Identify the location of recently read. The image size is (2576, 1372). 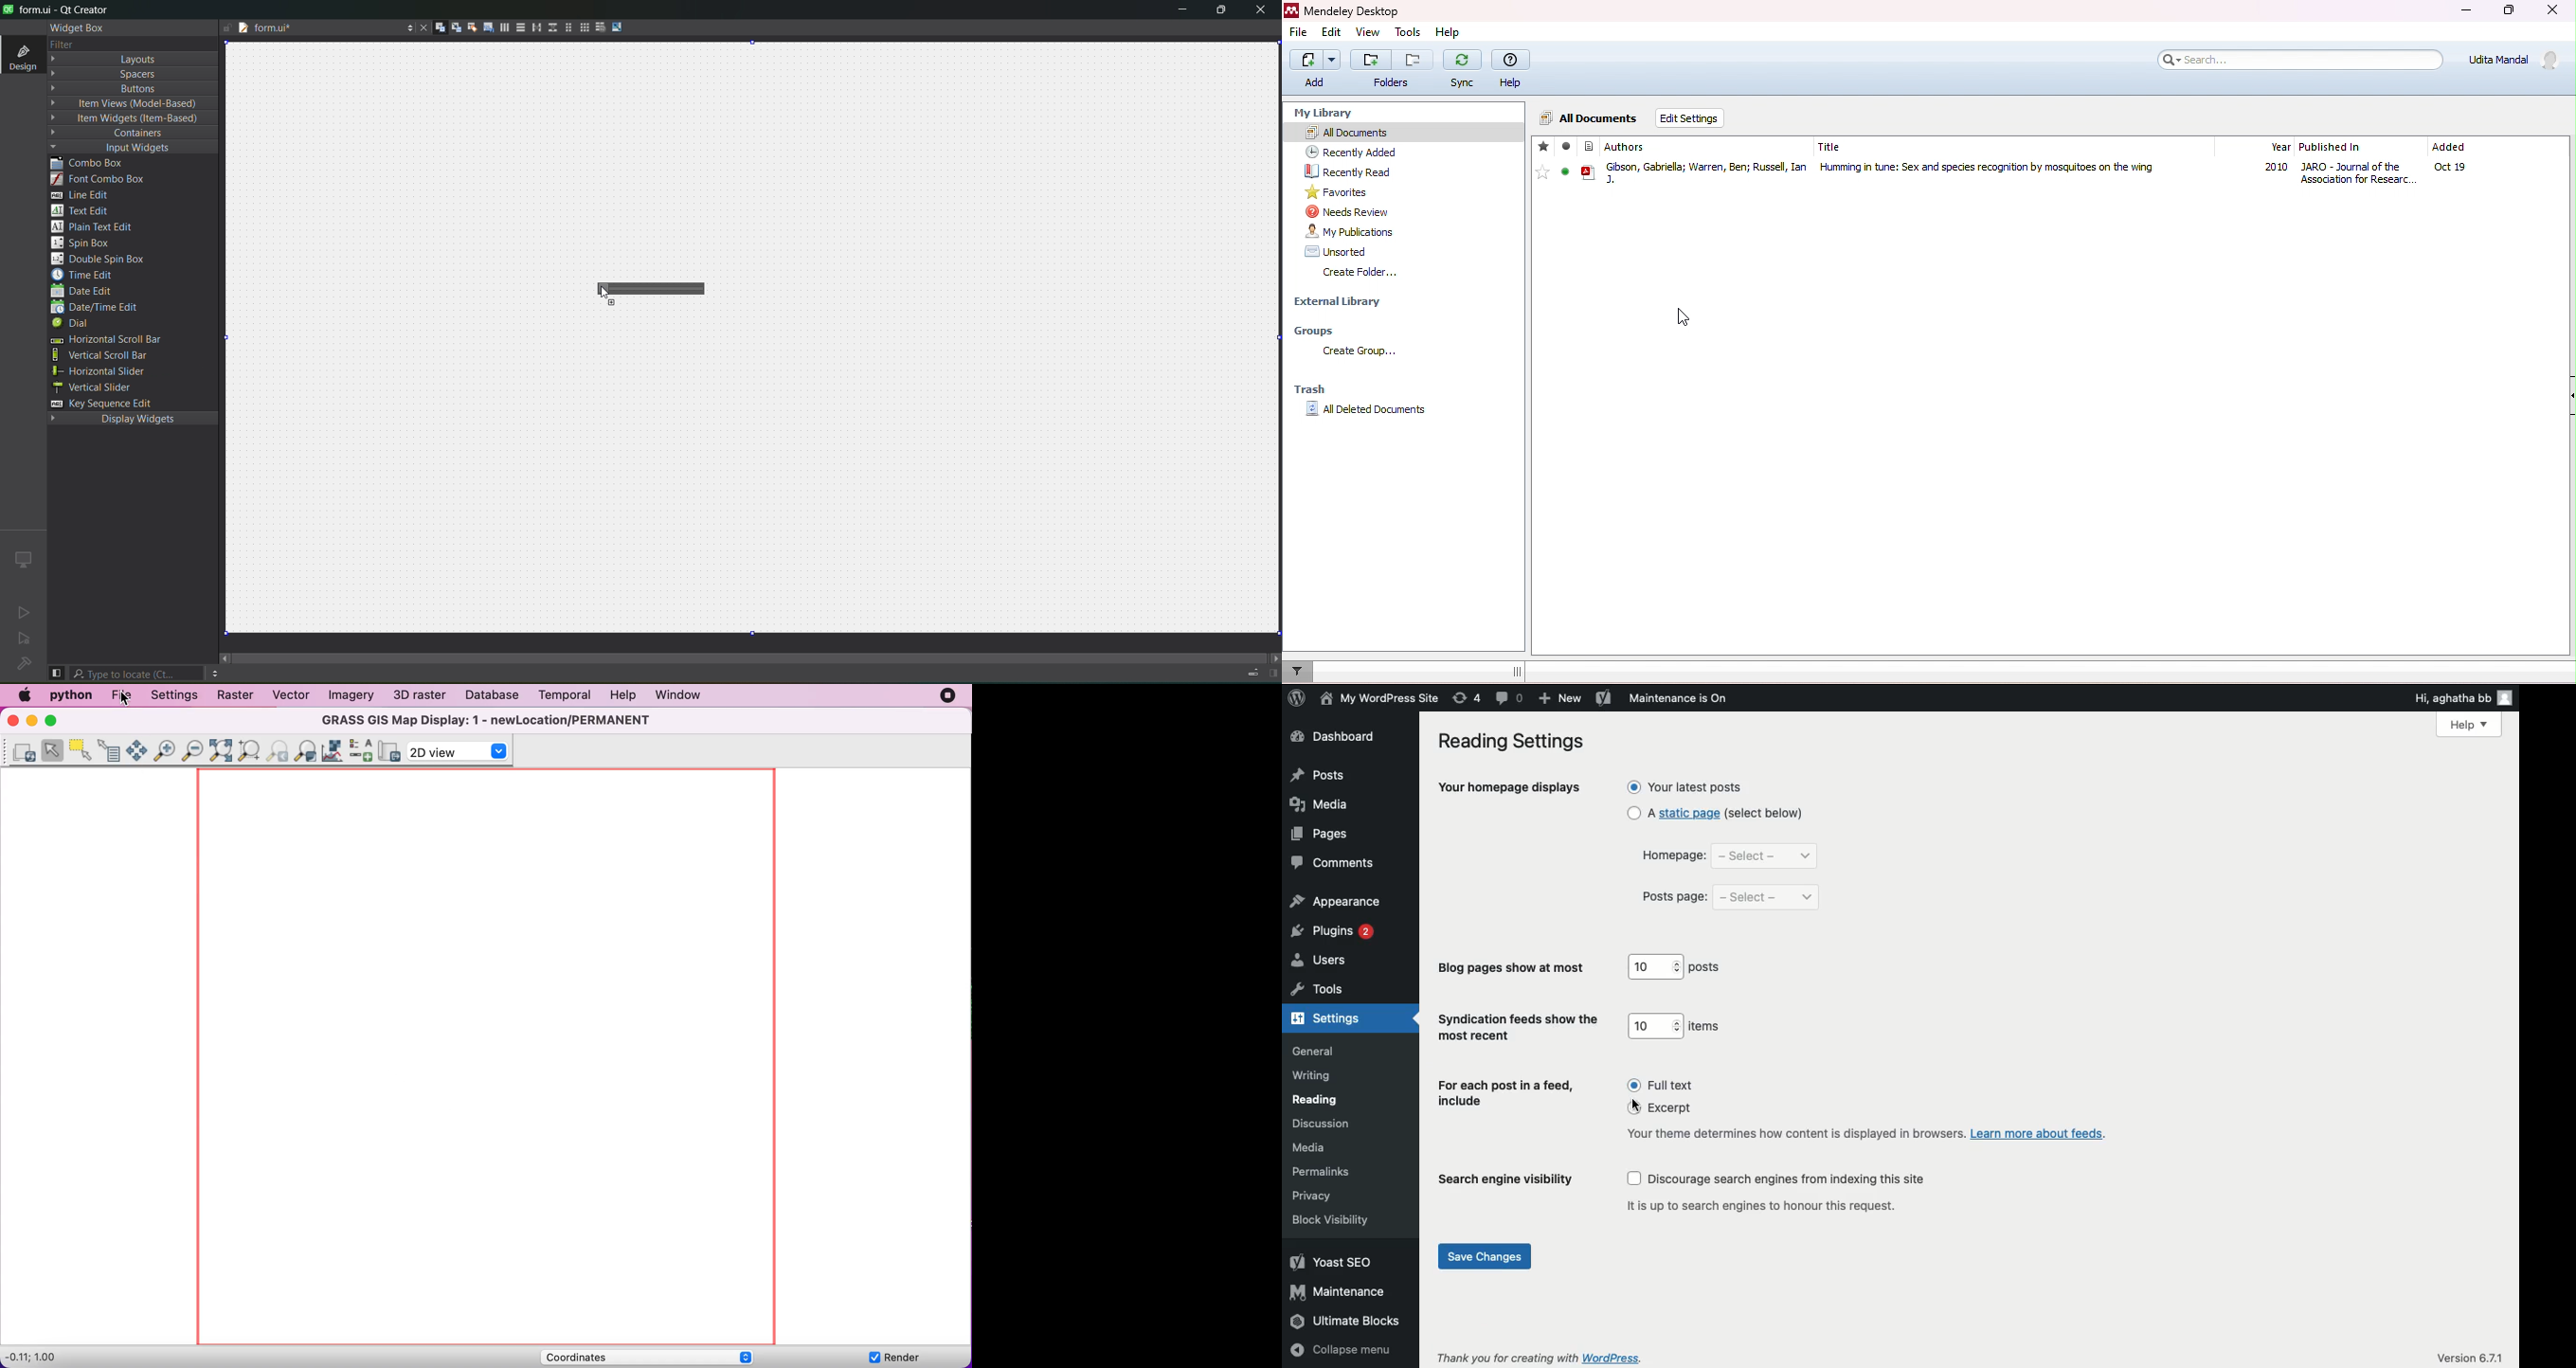
(1351, 171).